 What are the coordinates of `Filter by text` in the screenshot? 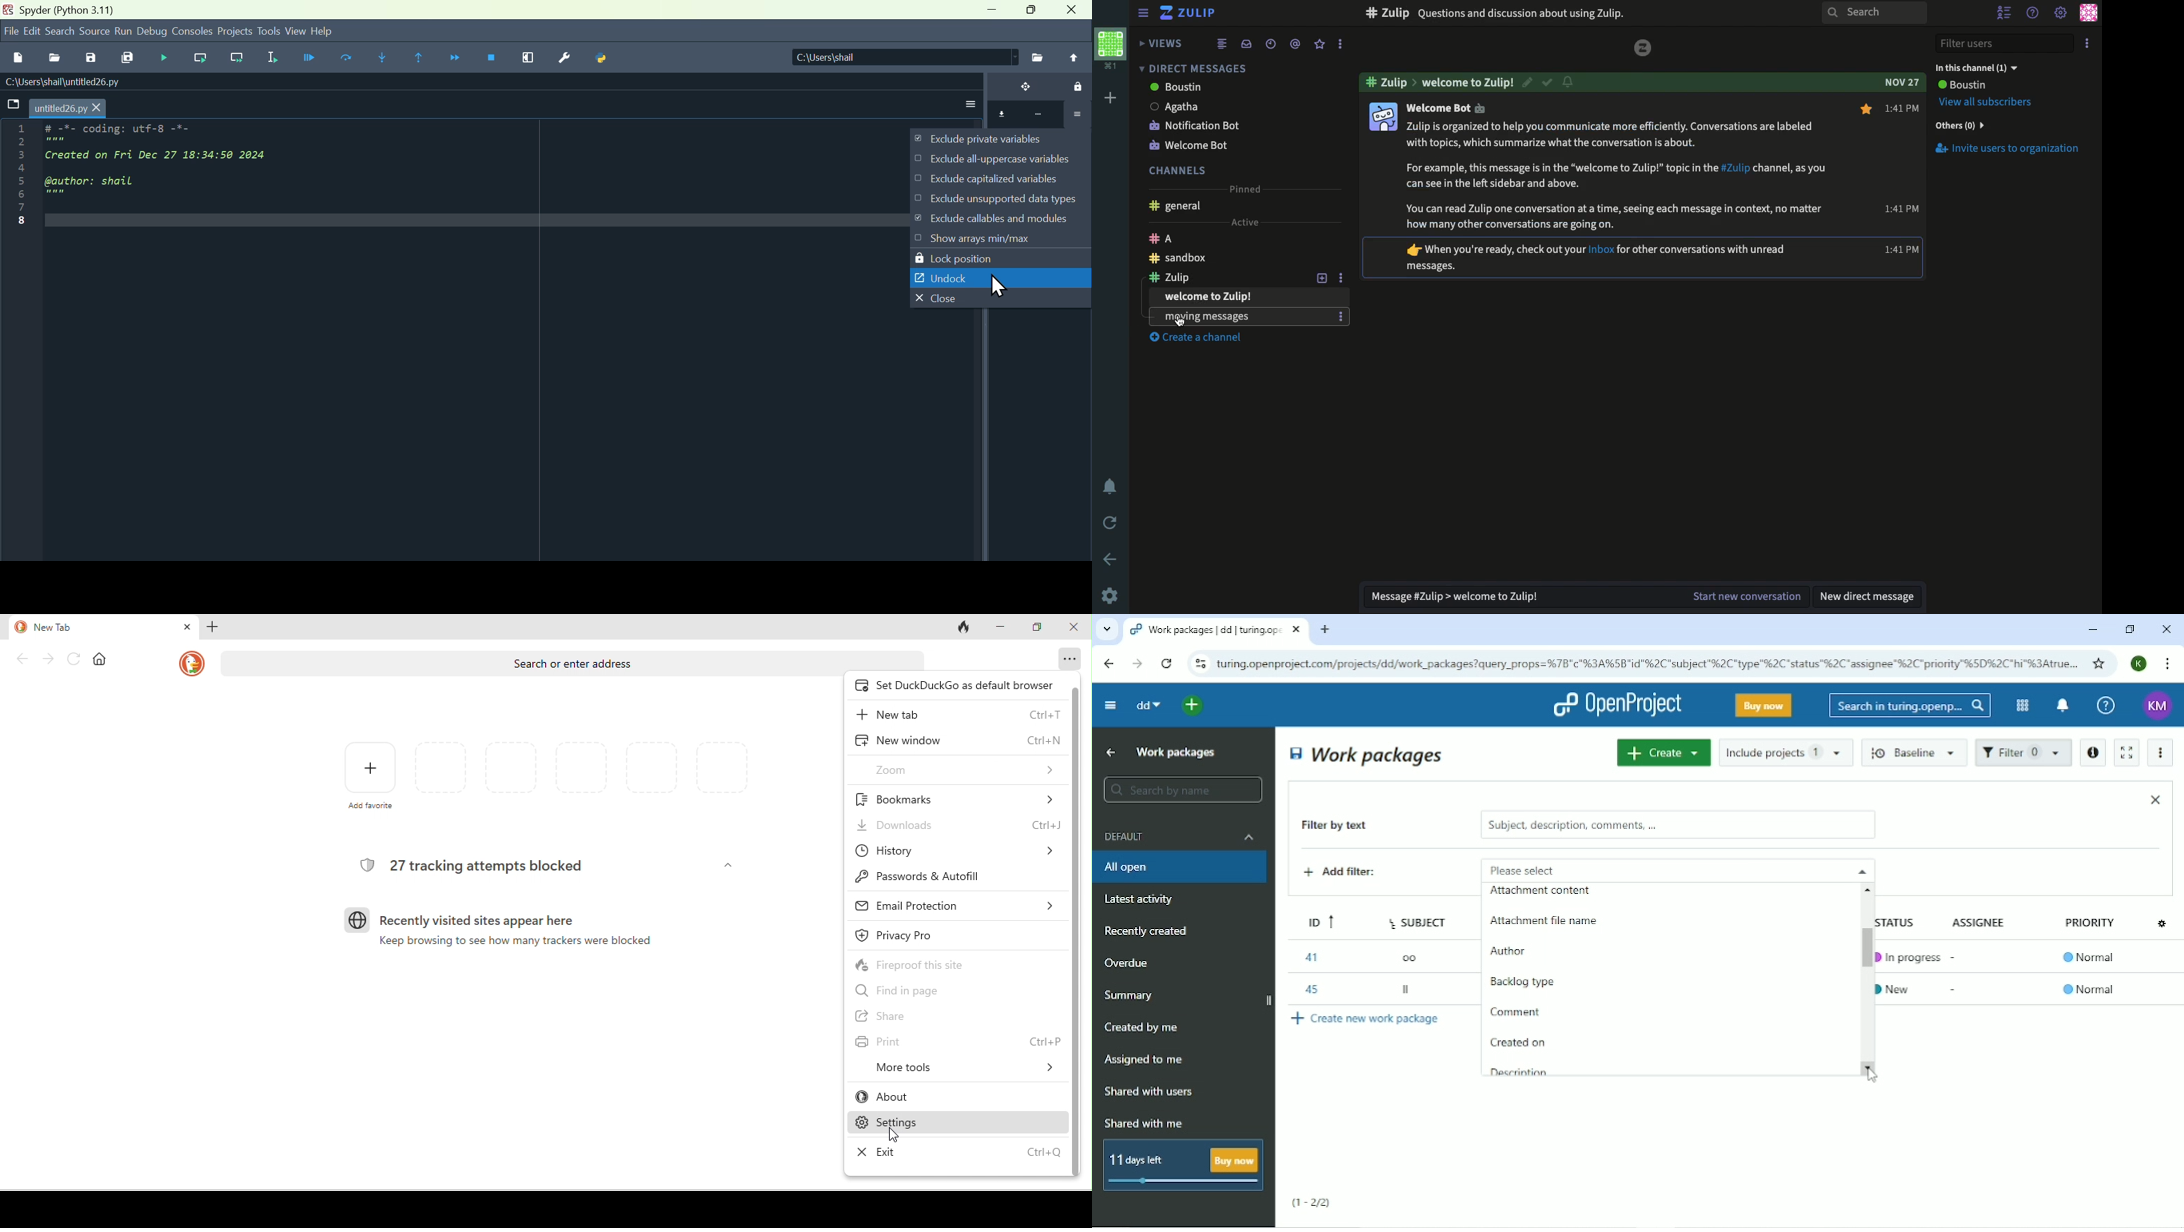 It's located at (1349, 827).